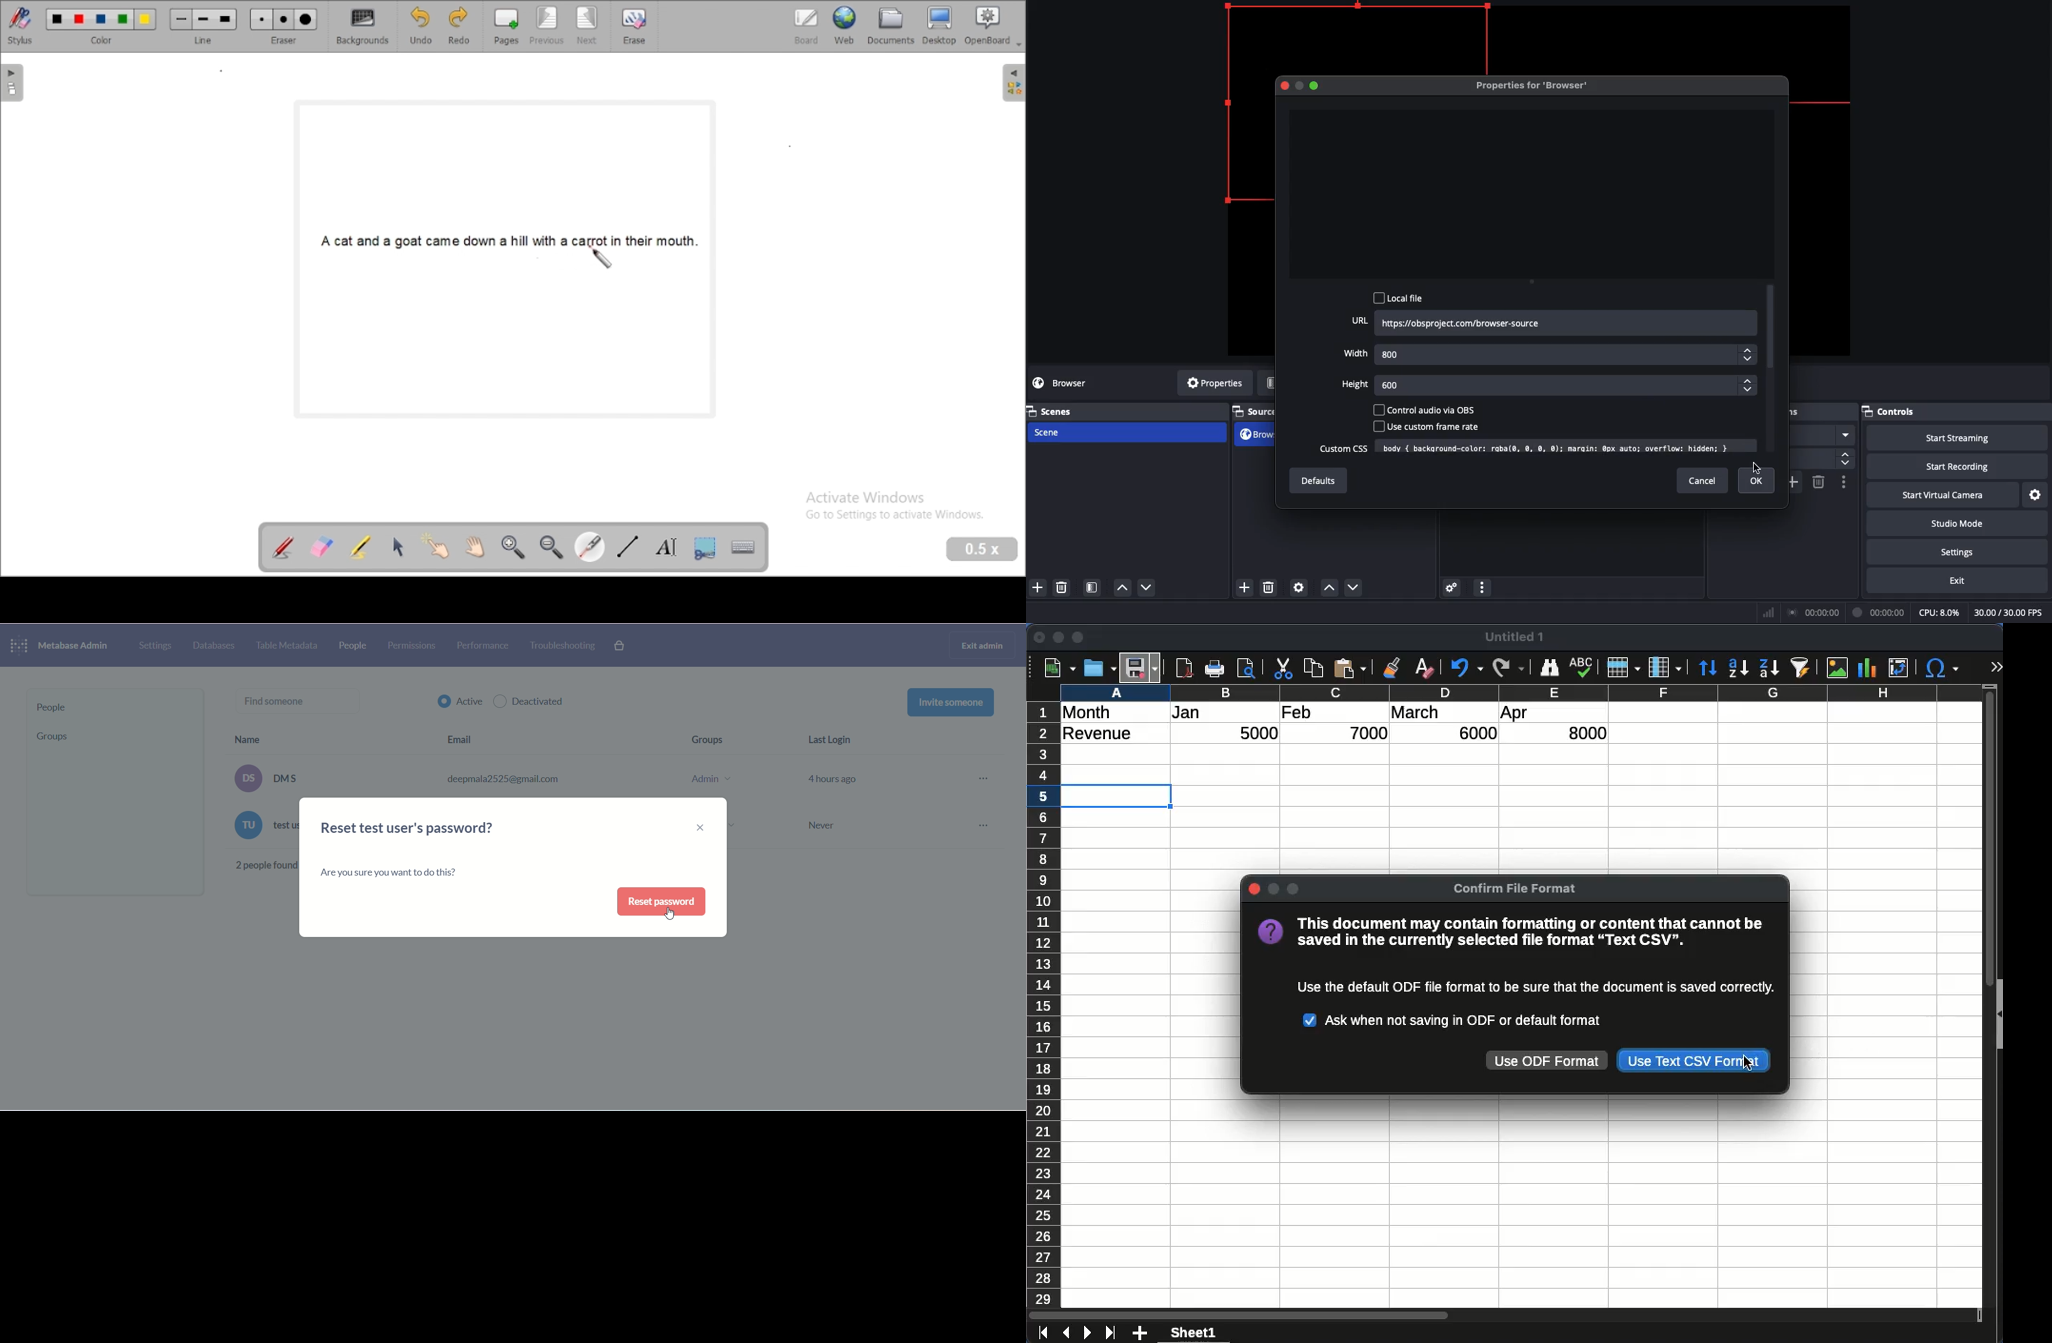 The width and height of the screenshot is (2072, 1344). Describe the element at coordinates (1122, 589) in the screenshot. I see `move up` at that location.